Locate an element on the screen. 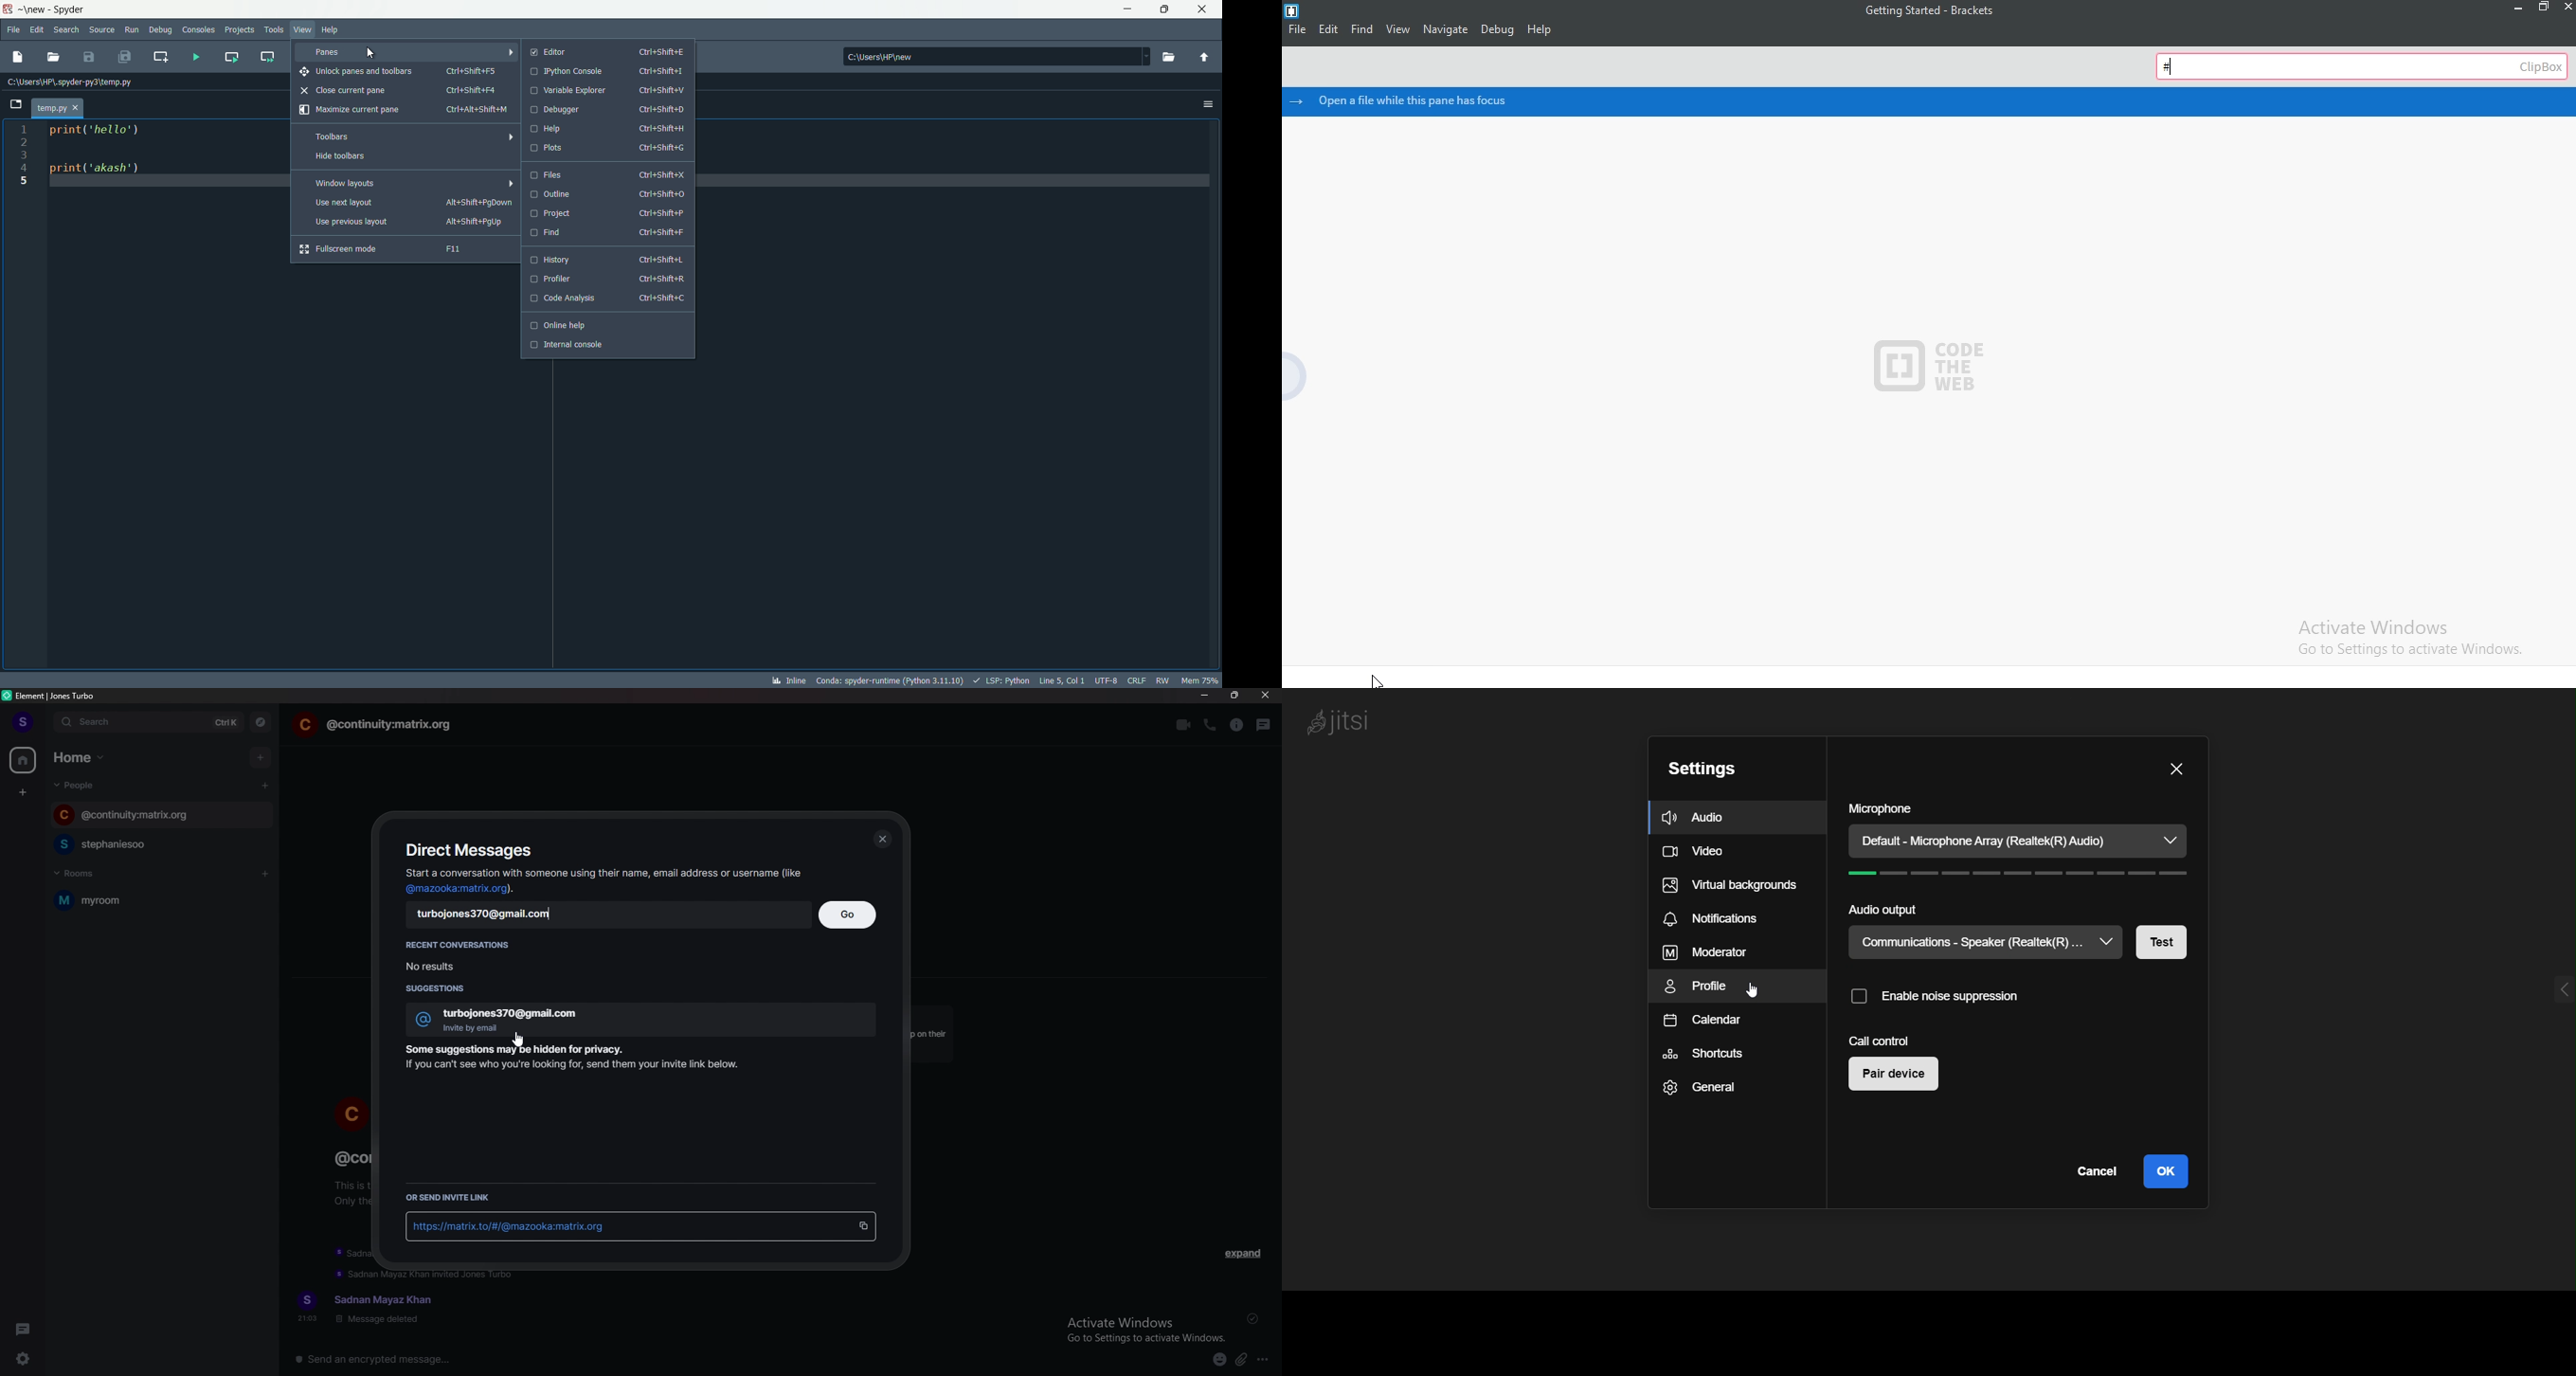 The image size is (2576, 1400). chat is located at coordinates (142, 844).